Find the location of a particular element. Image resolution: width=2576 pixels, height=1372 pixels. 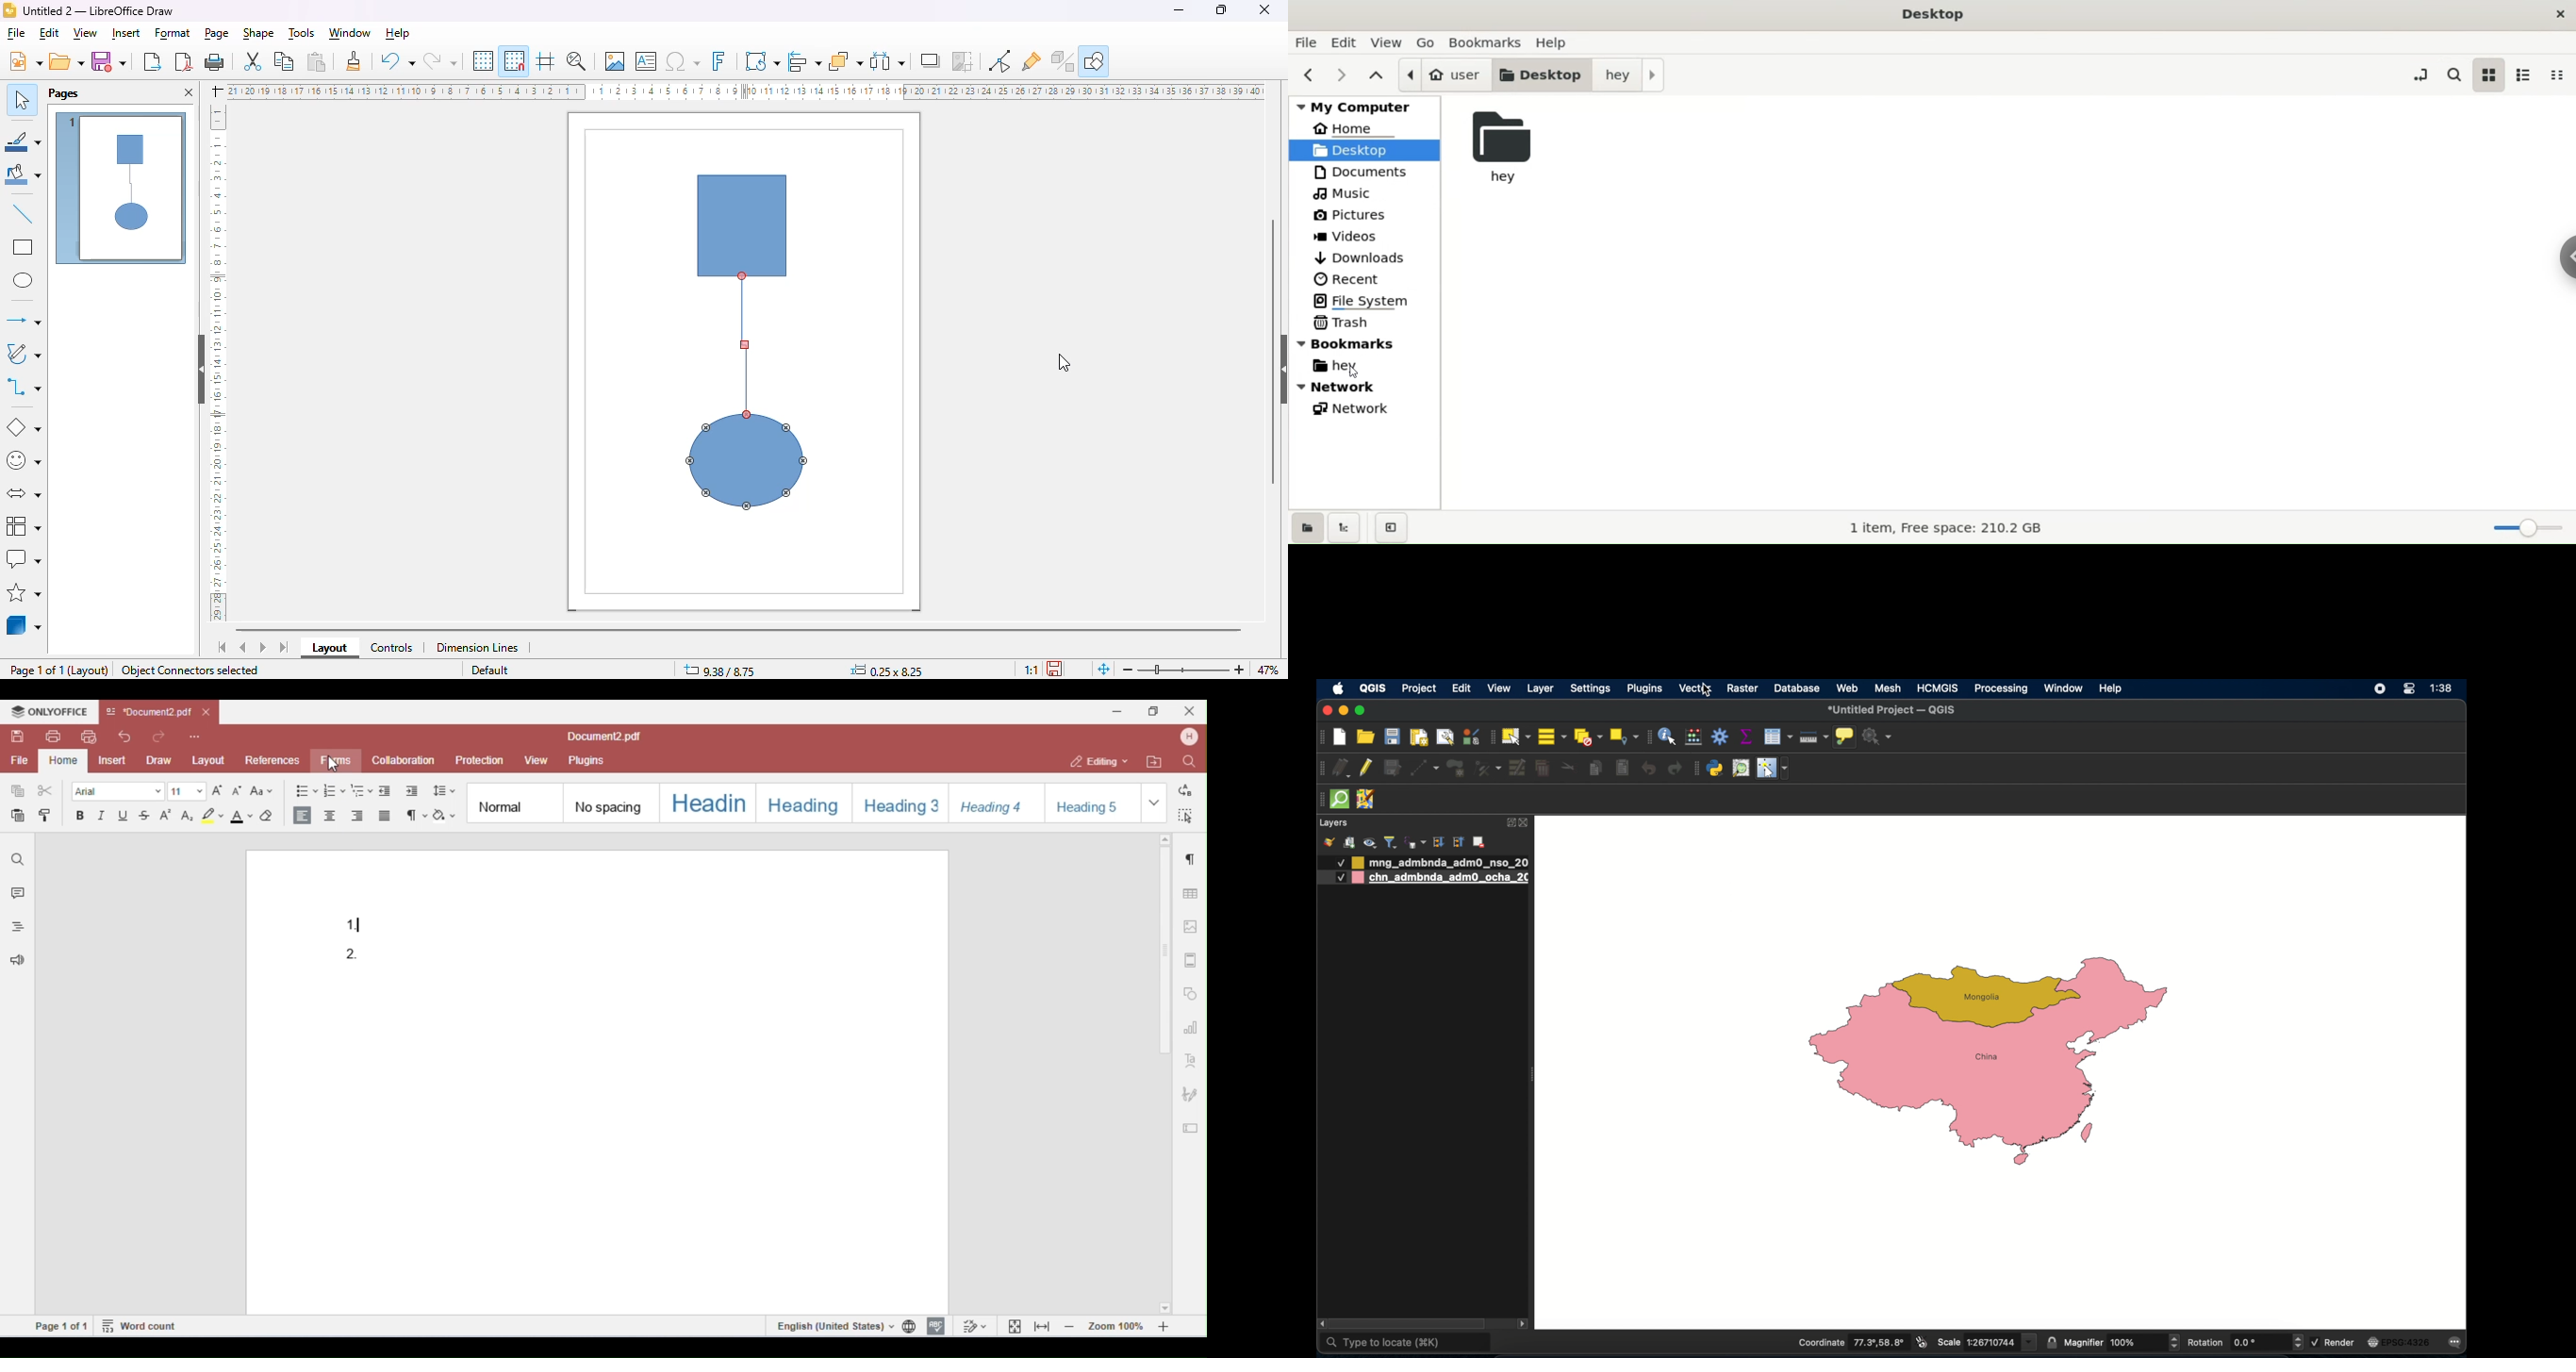

symbol shapes is located at coordinates (25, 461).